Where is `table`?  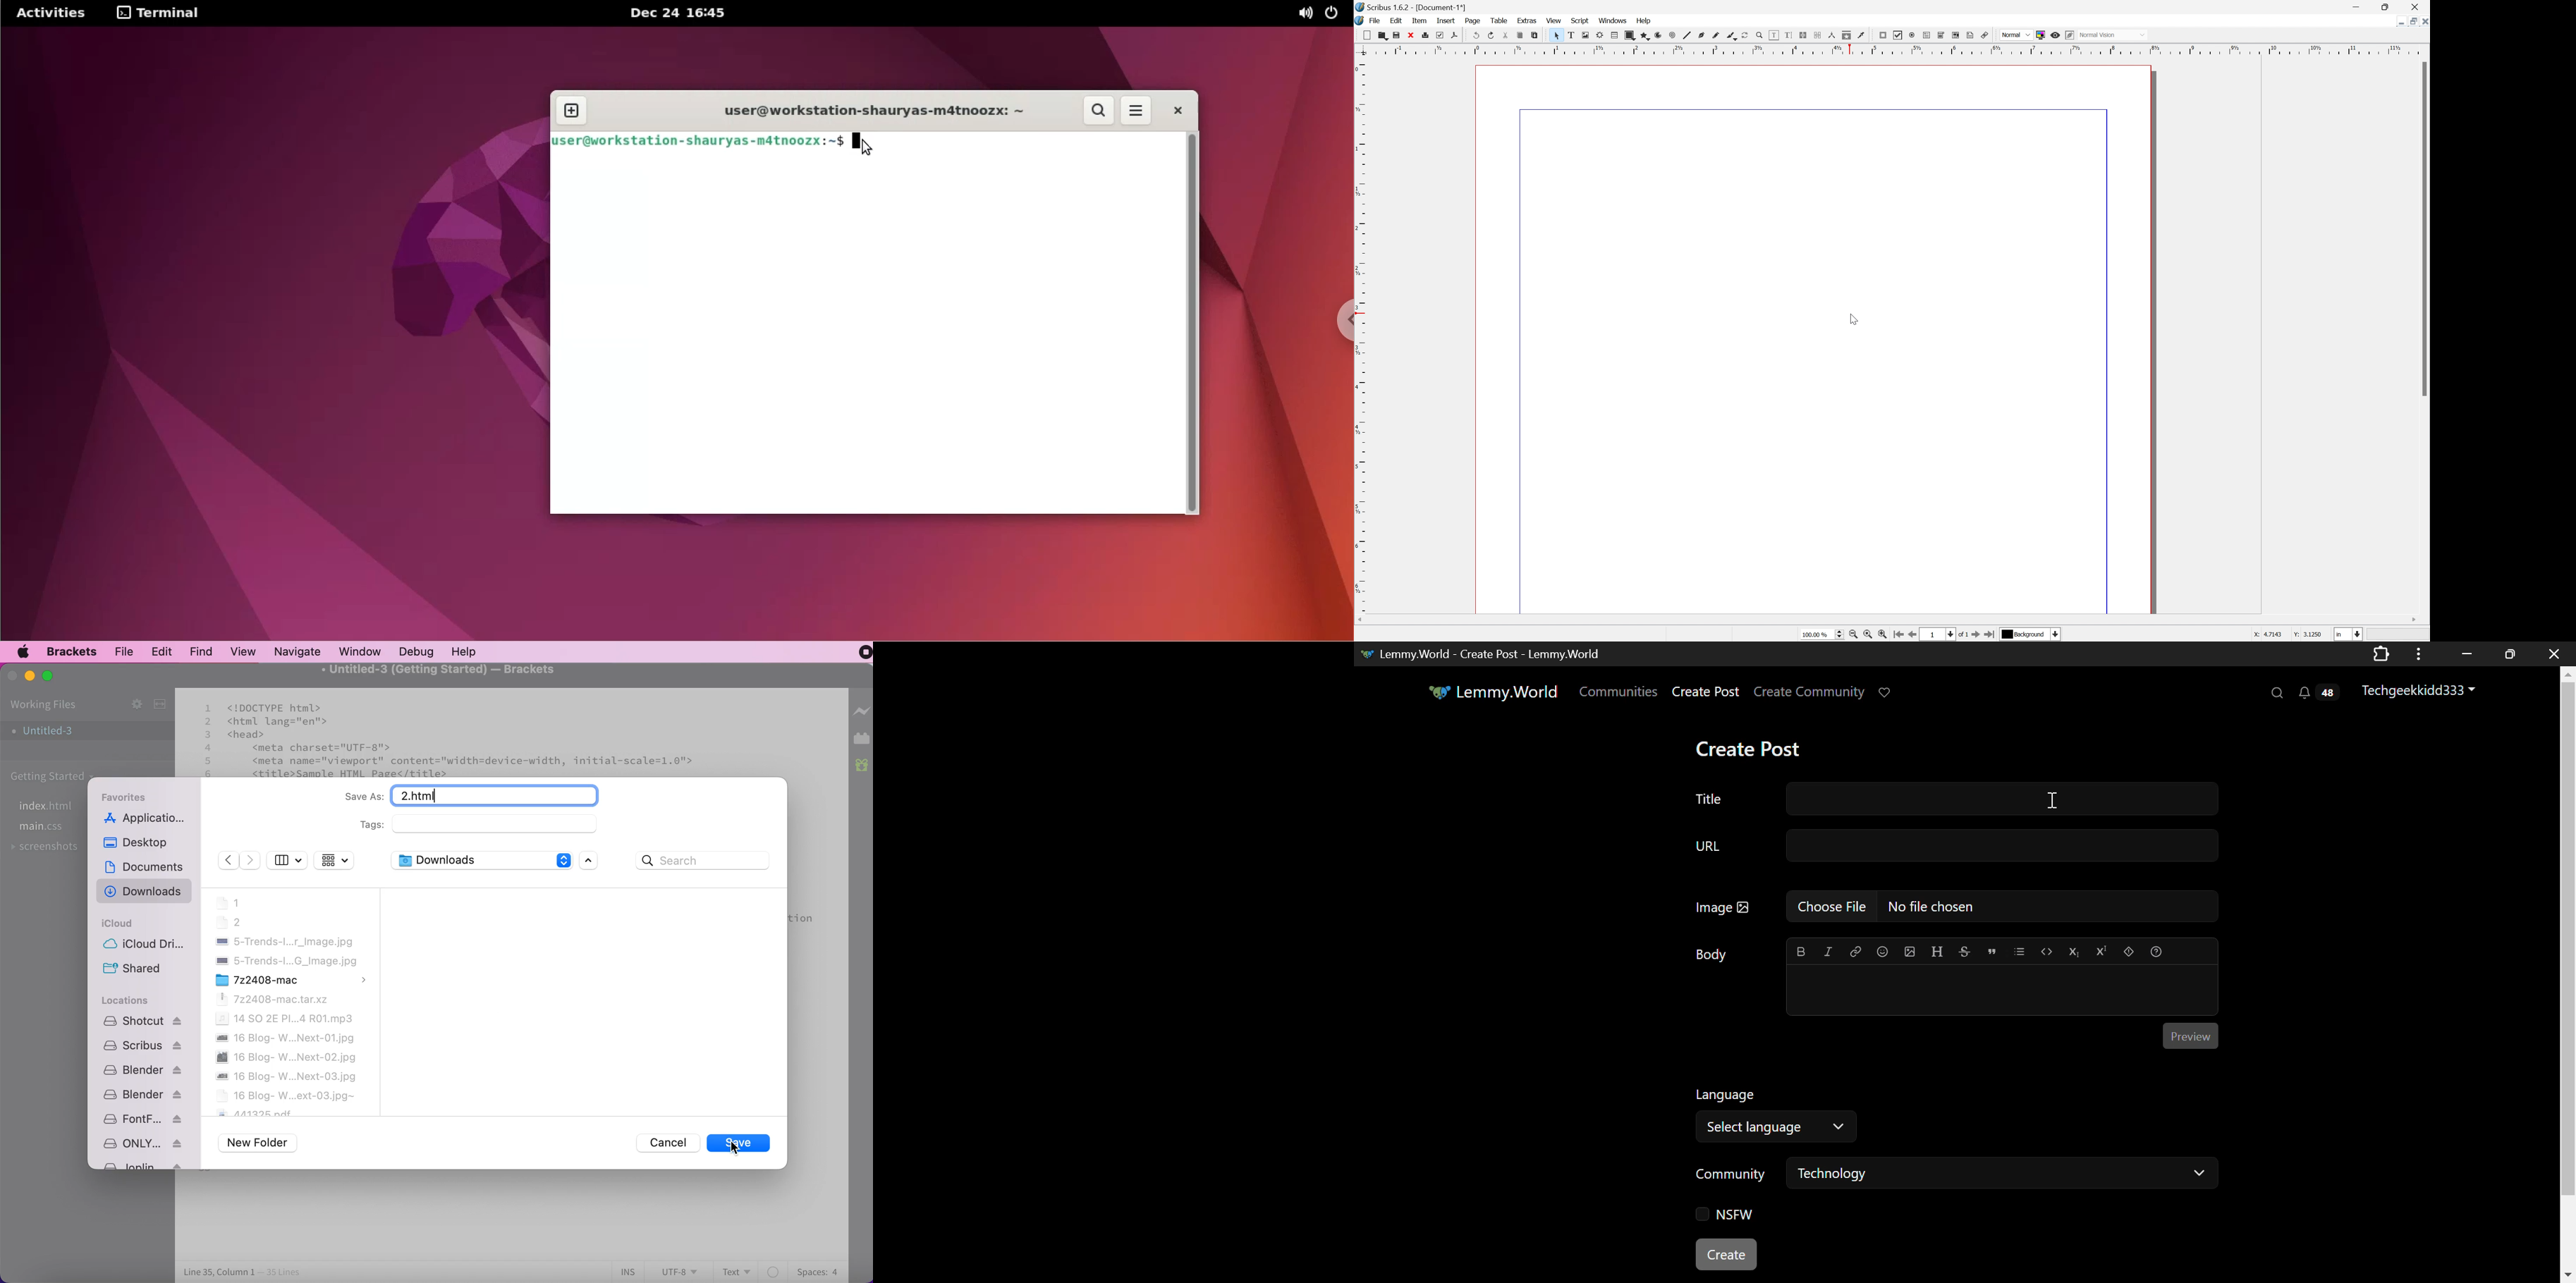 table is located at coordinates (1499, 20).